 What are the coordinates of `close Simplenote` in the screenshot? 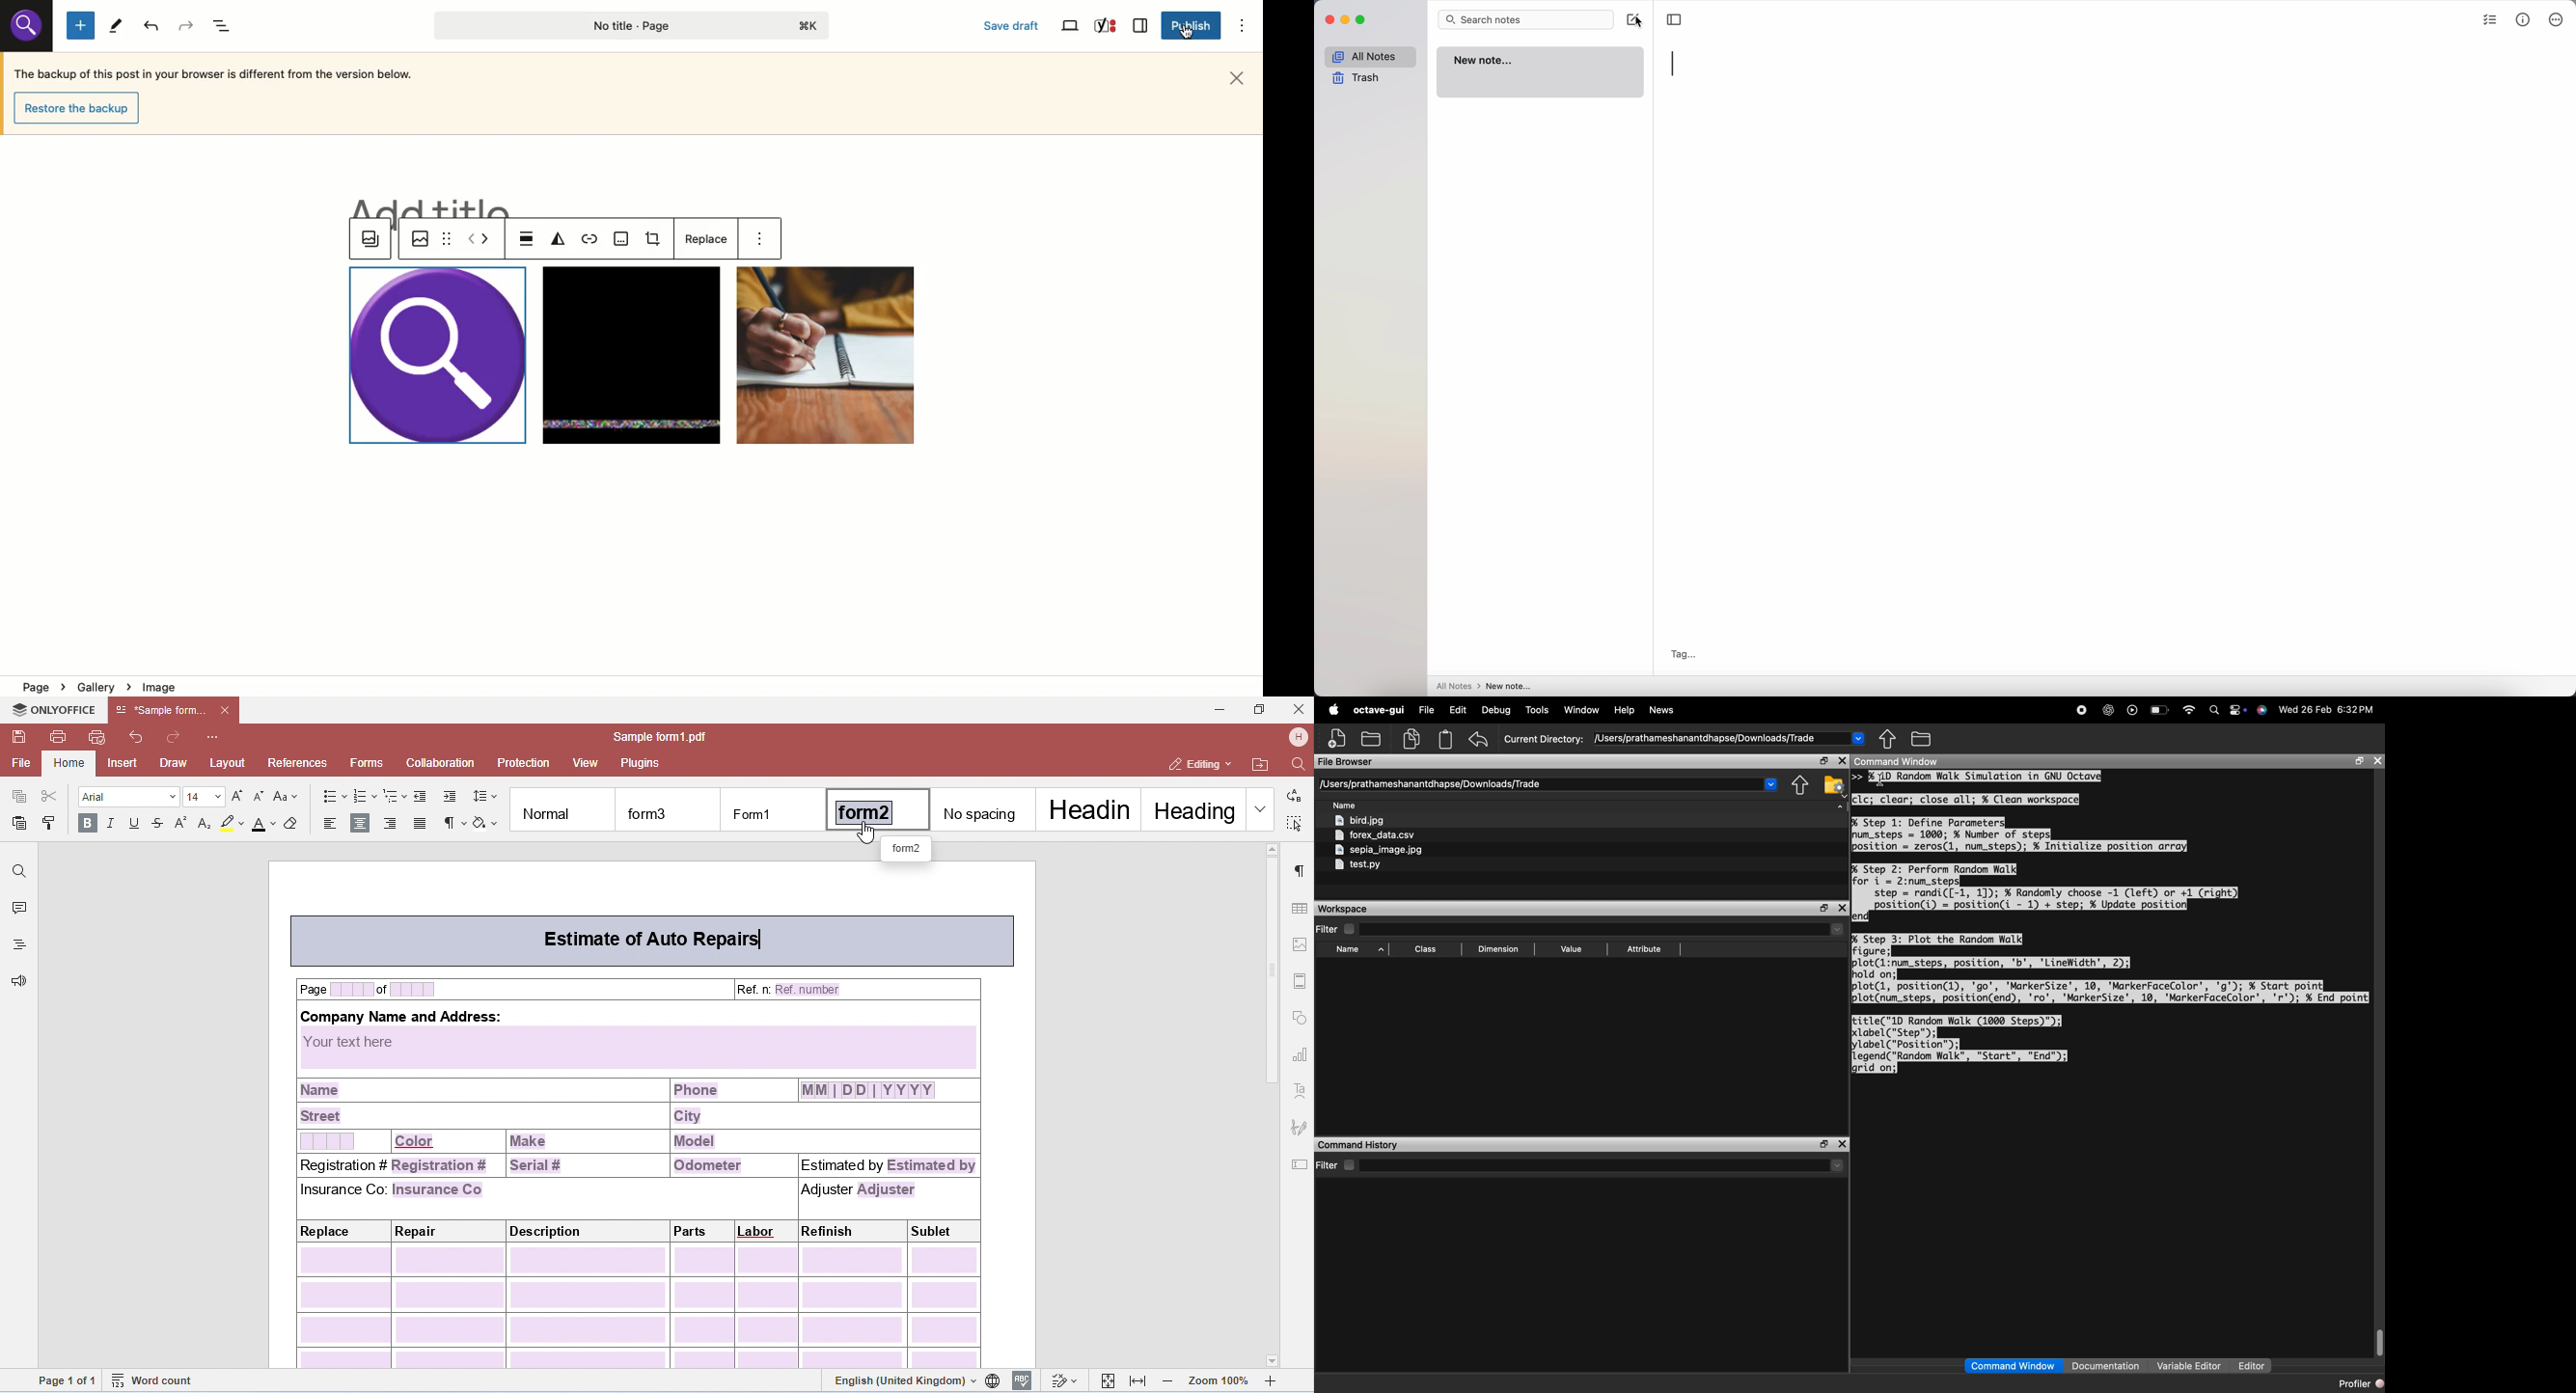 It's located at (1328, 20).